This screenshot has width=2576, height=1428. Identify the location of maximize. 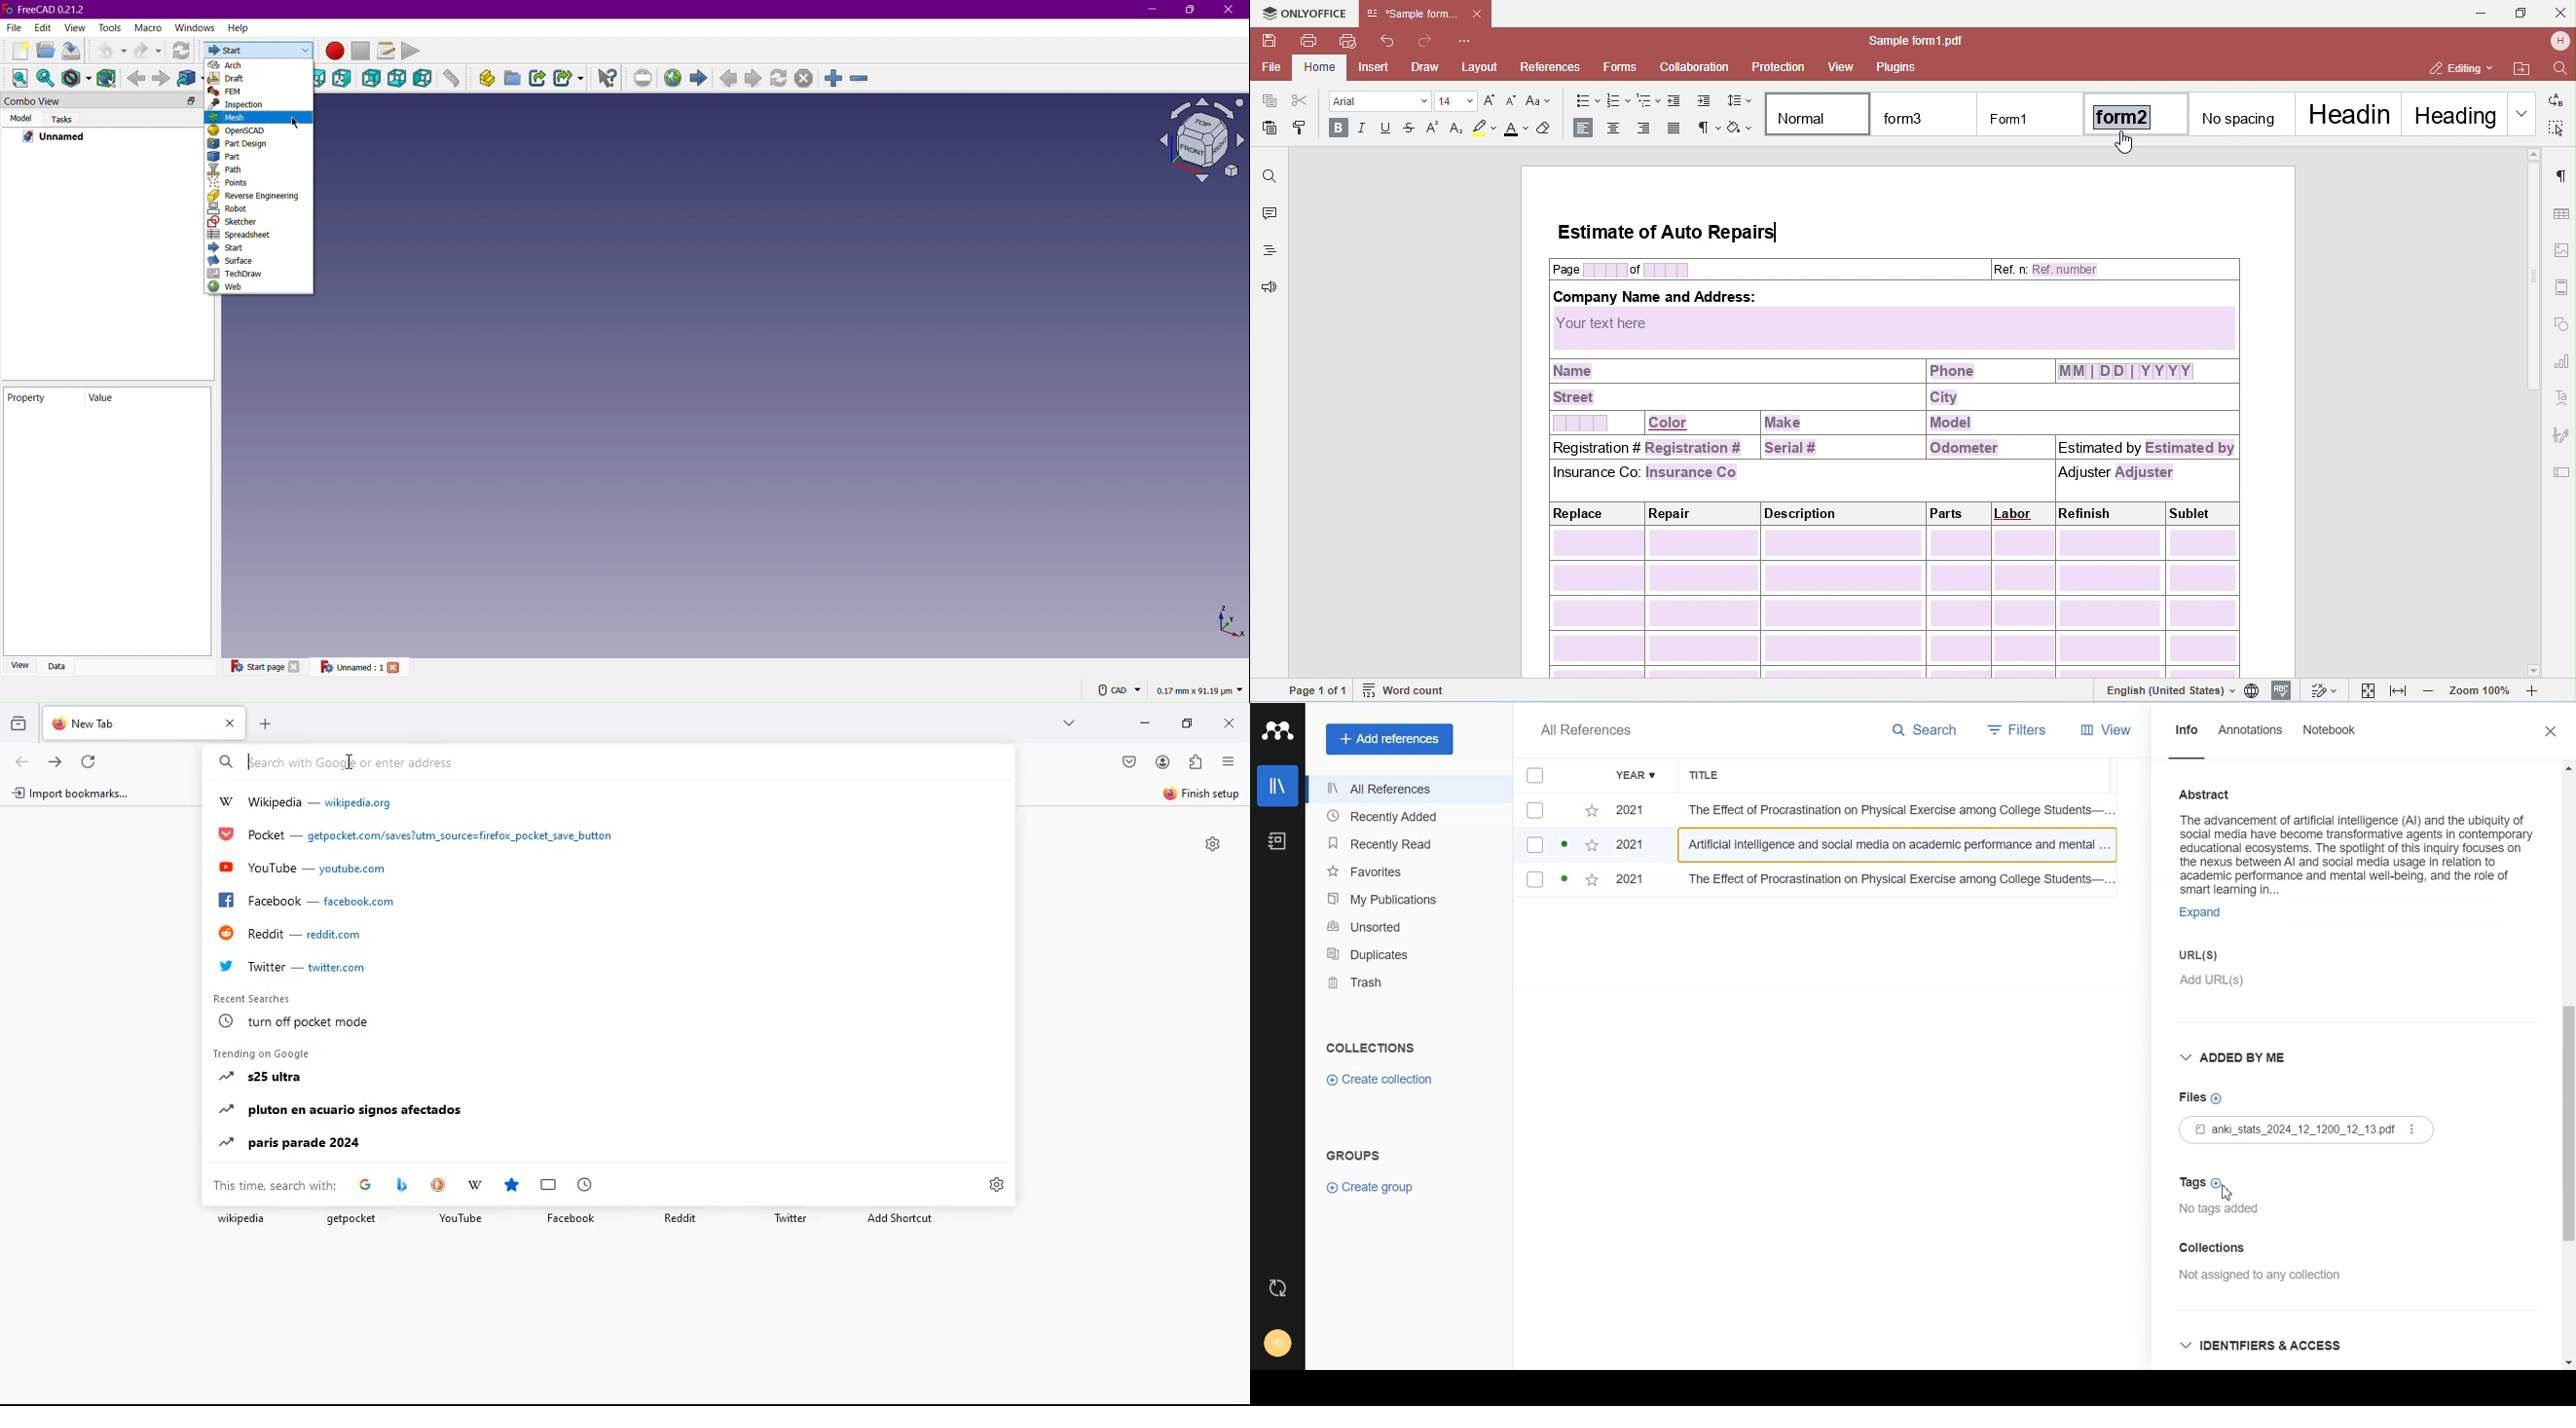
(1183, 724).